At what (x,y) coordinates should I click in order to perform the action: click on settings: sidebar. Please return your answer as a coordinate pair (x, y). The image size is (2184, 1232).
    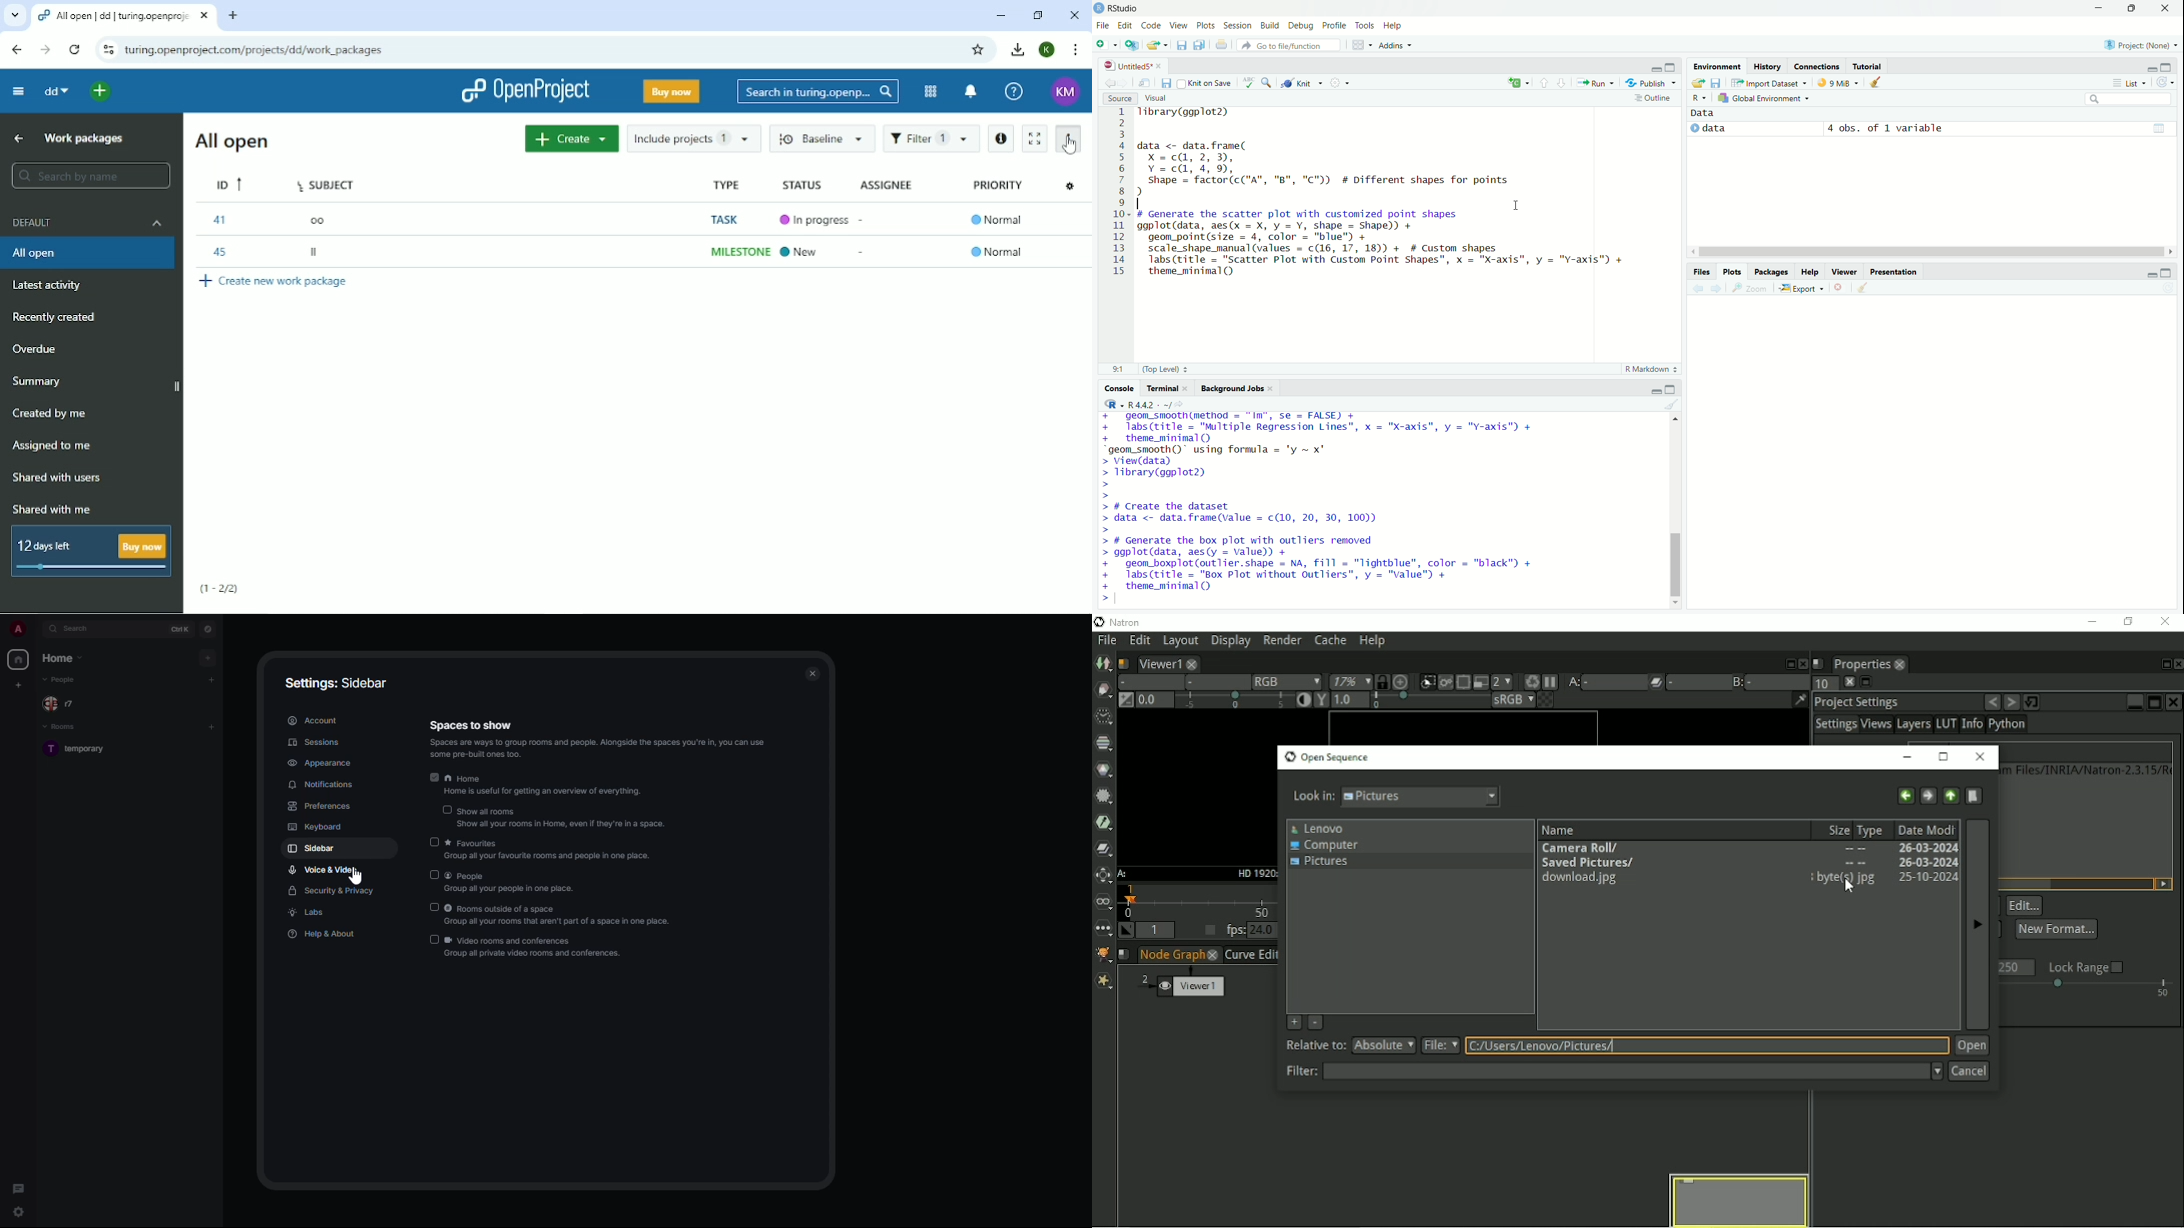
    Looking at the image, I should click on (337, 681).